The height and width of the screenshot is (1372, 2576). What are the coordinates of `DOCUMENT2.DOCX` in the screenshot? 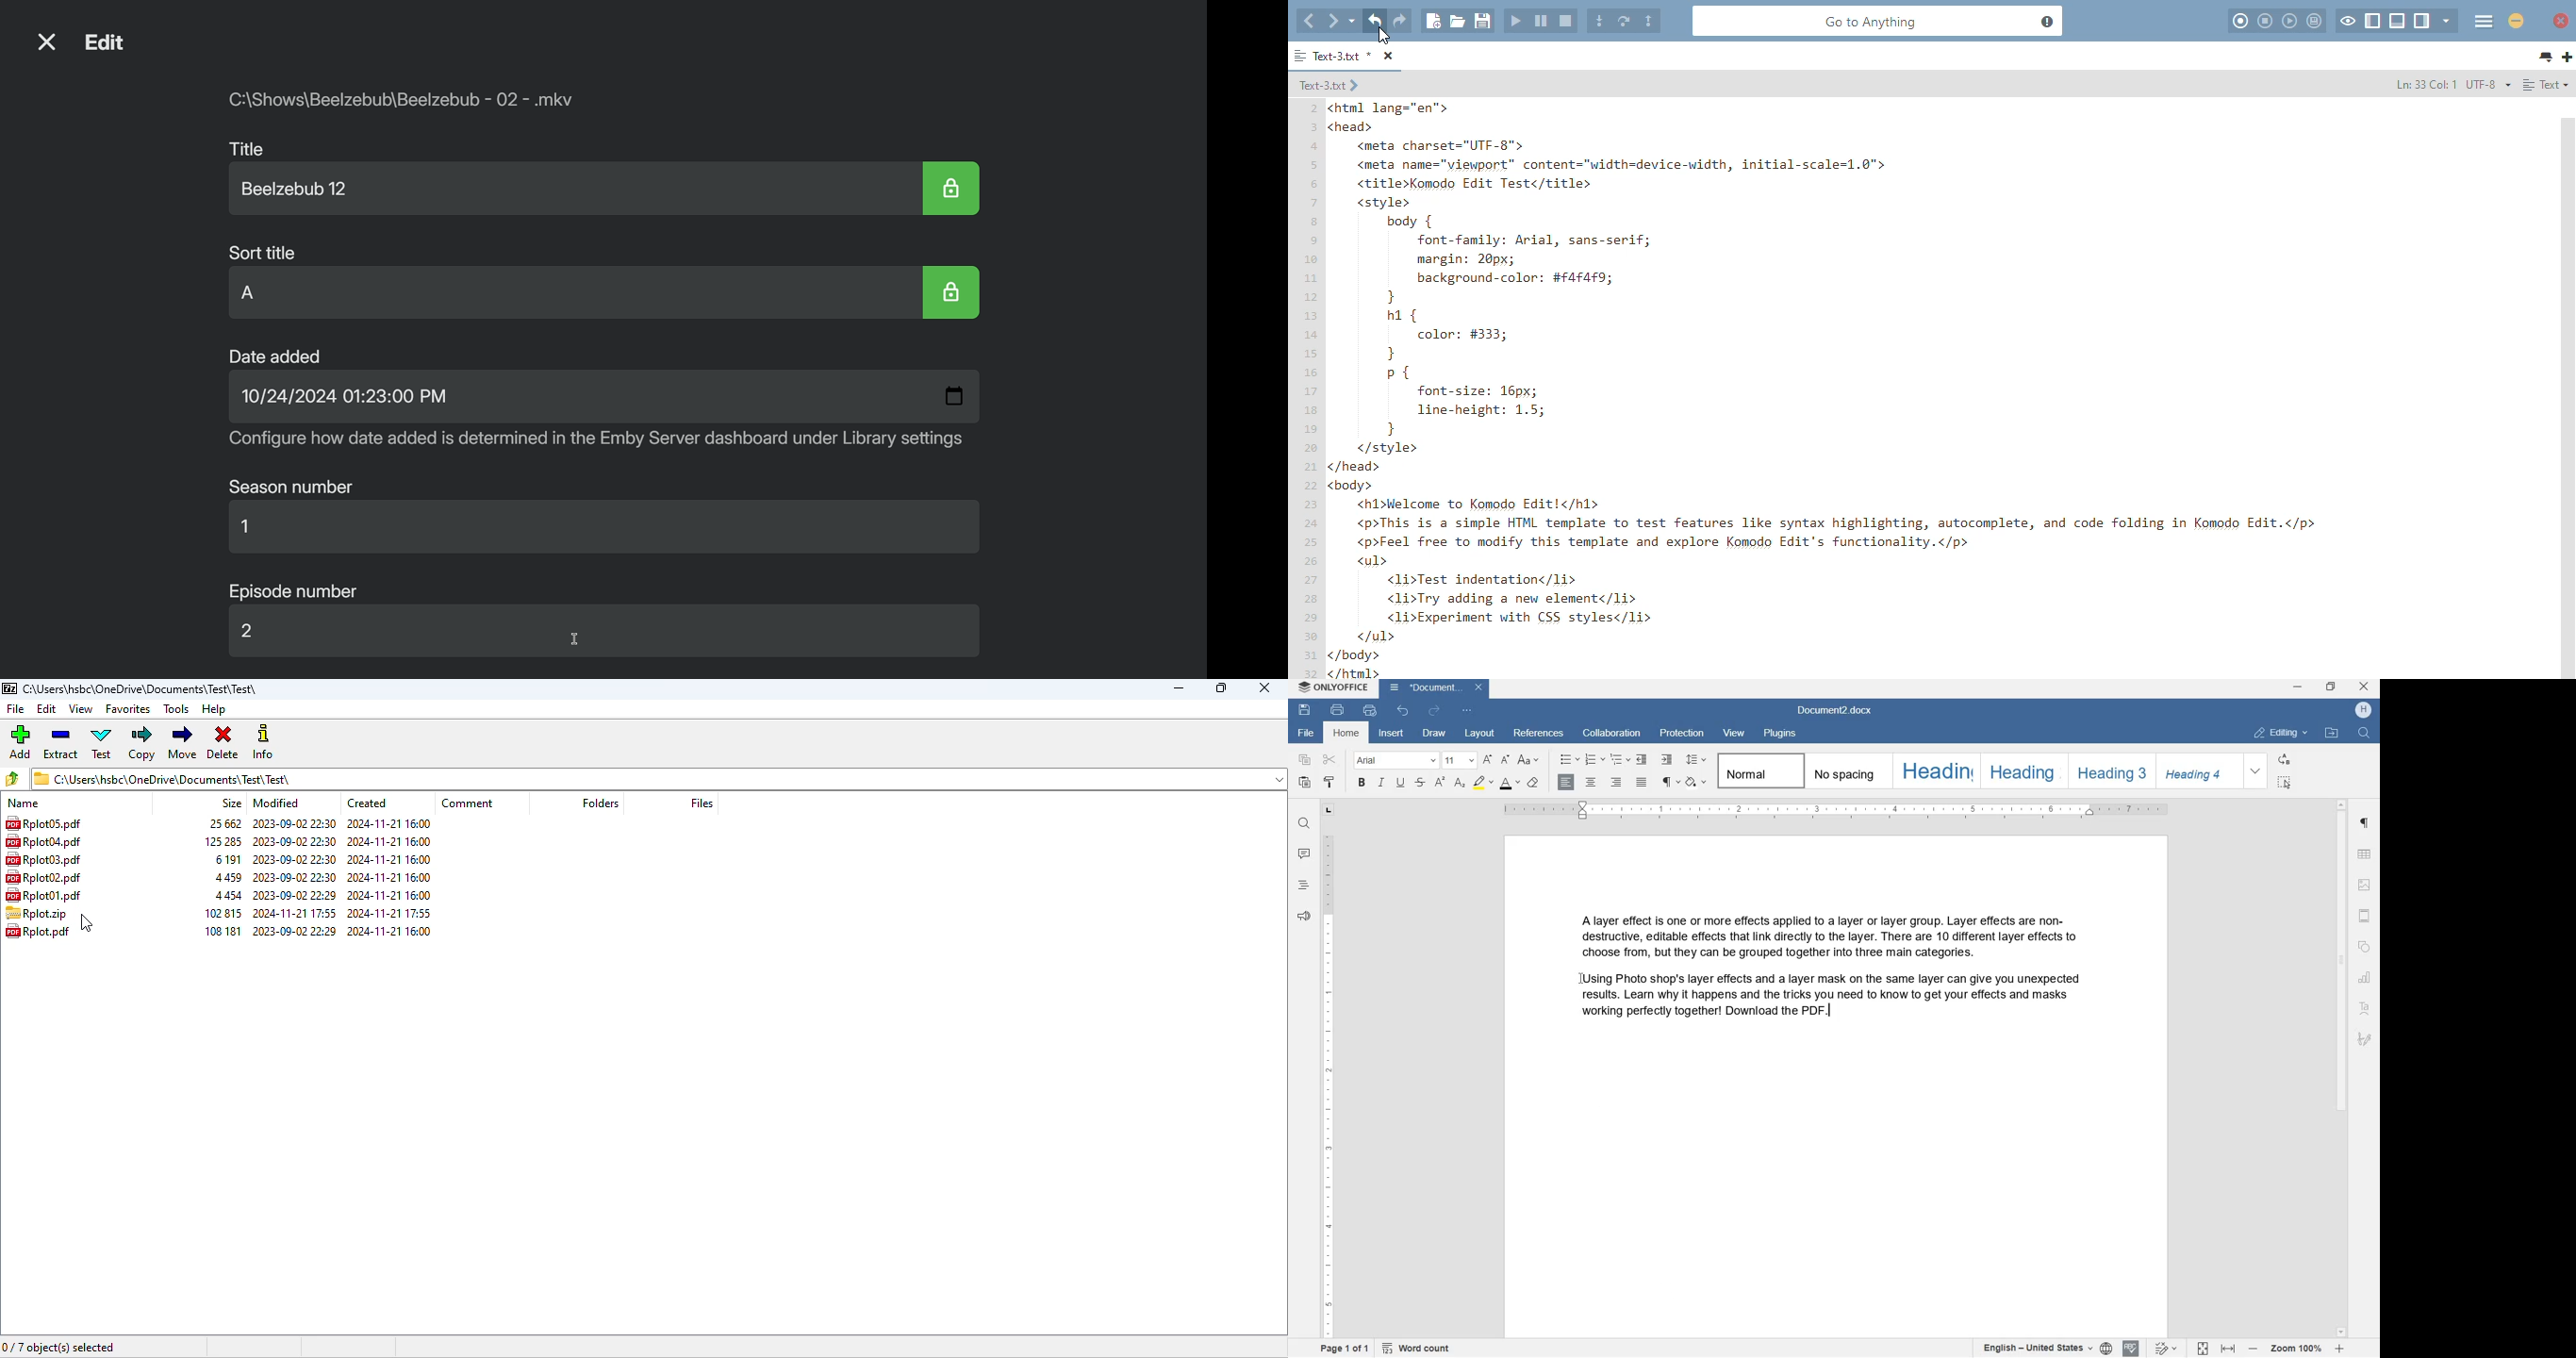 It's located at (1837, 711).